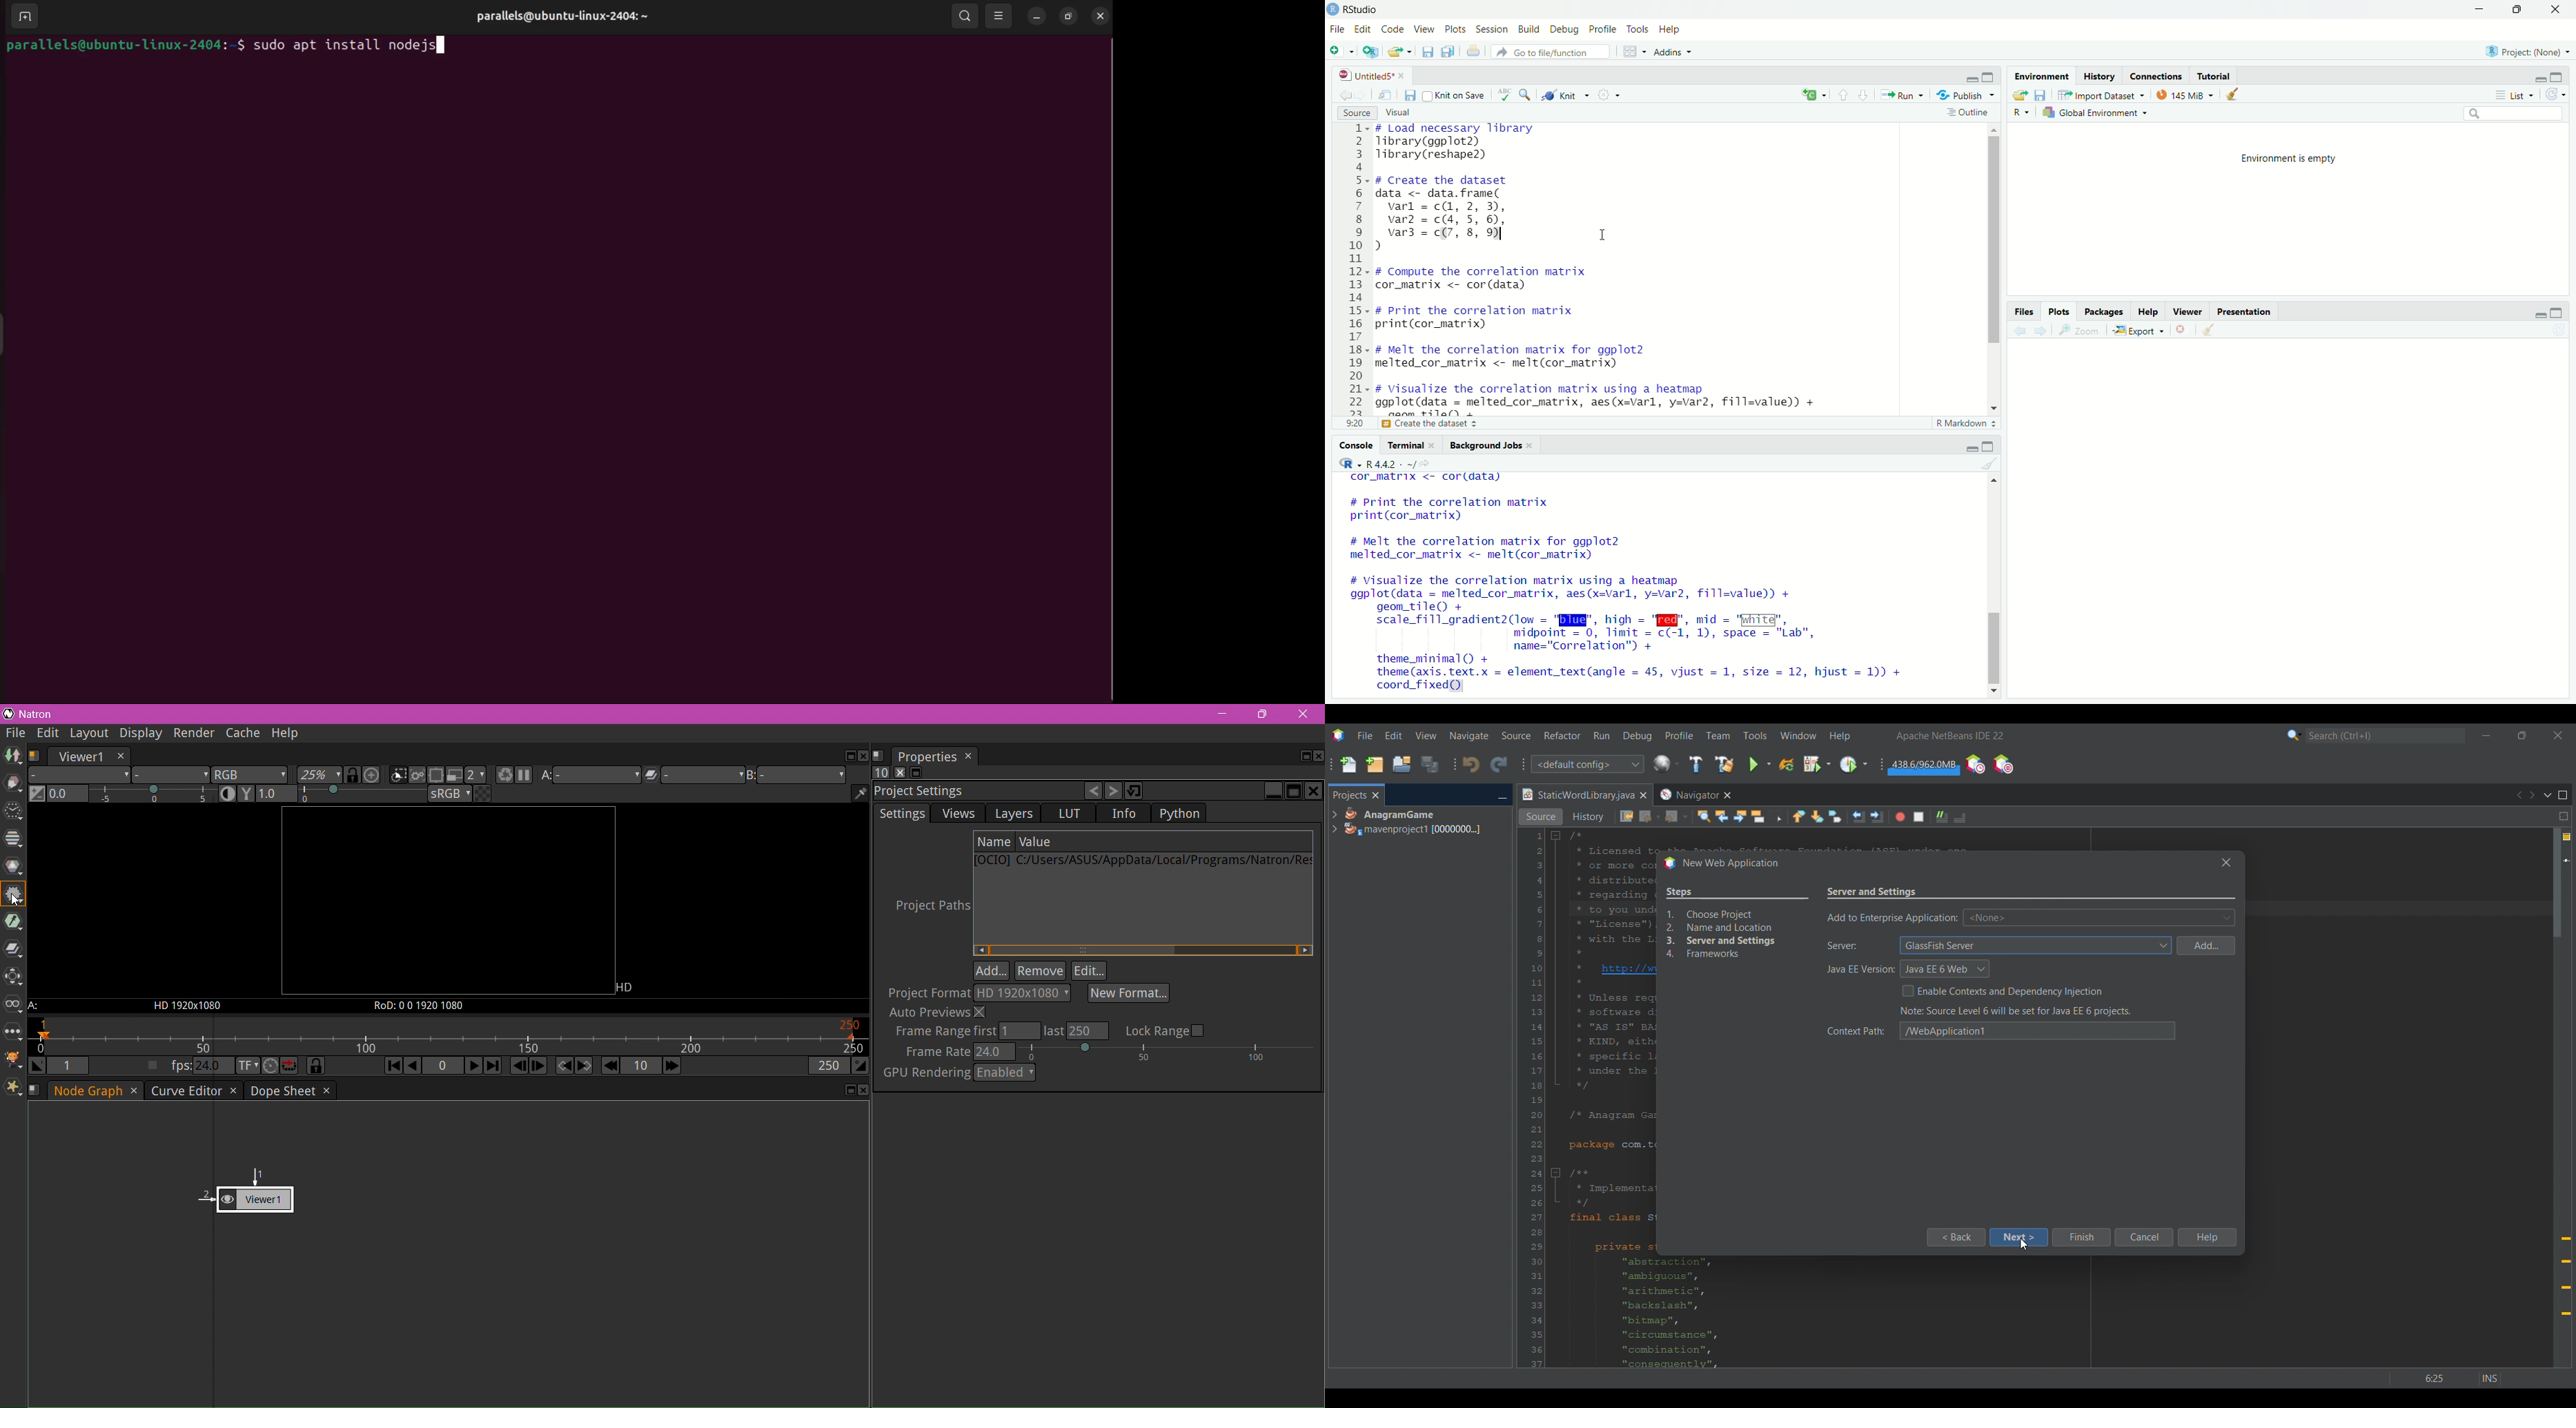  What do you see at coordinates (1411, 96) in the screenshot?
I see `save current document` at bounding box center [1411, 96].